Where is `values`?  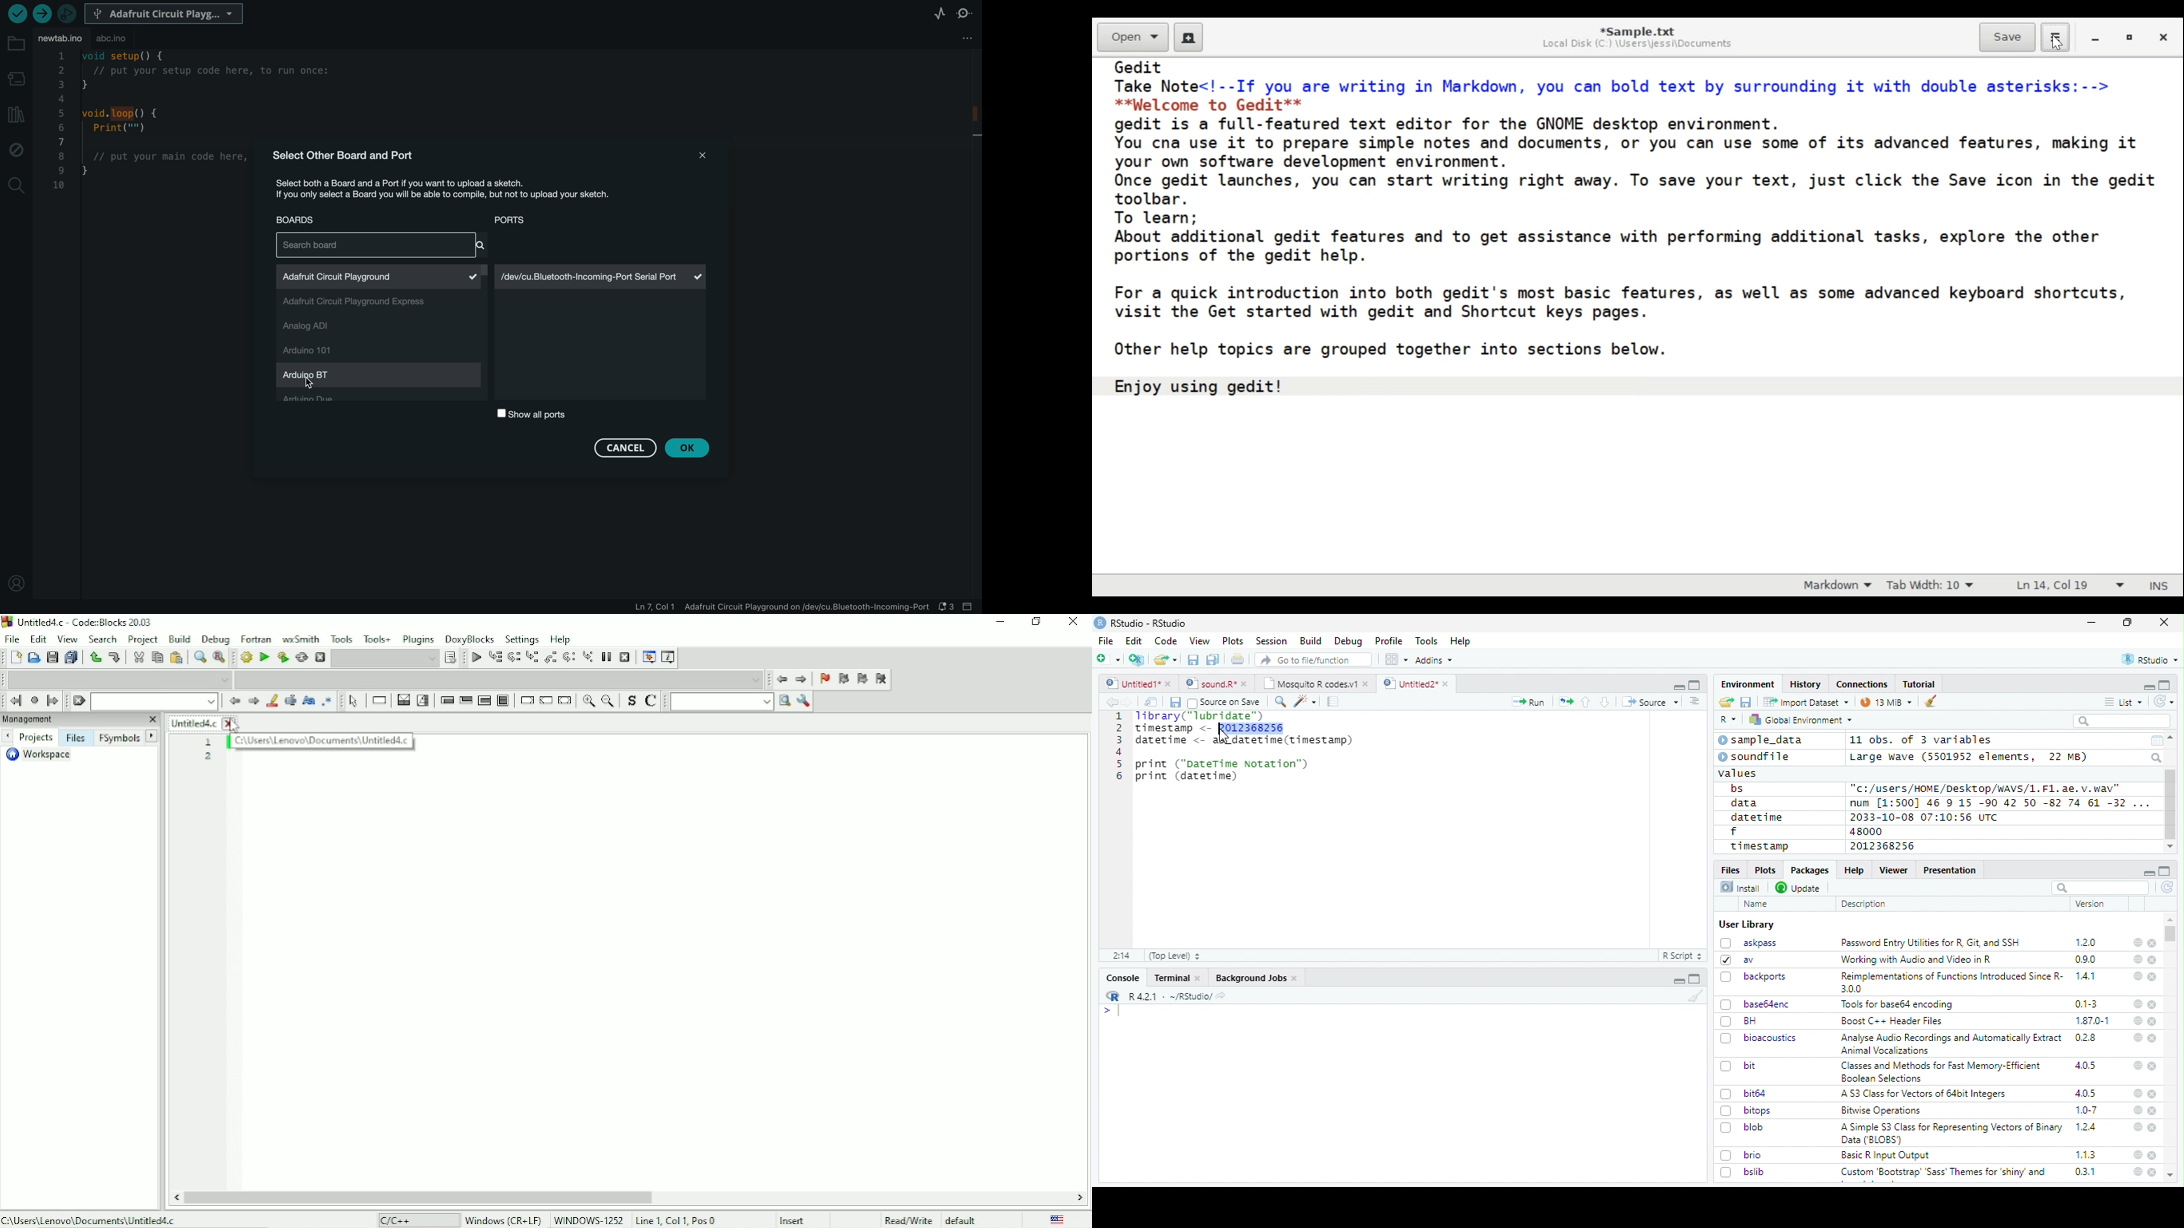 values is located at coordinates (1739, 772).